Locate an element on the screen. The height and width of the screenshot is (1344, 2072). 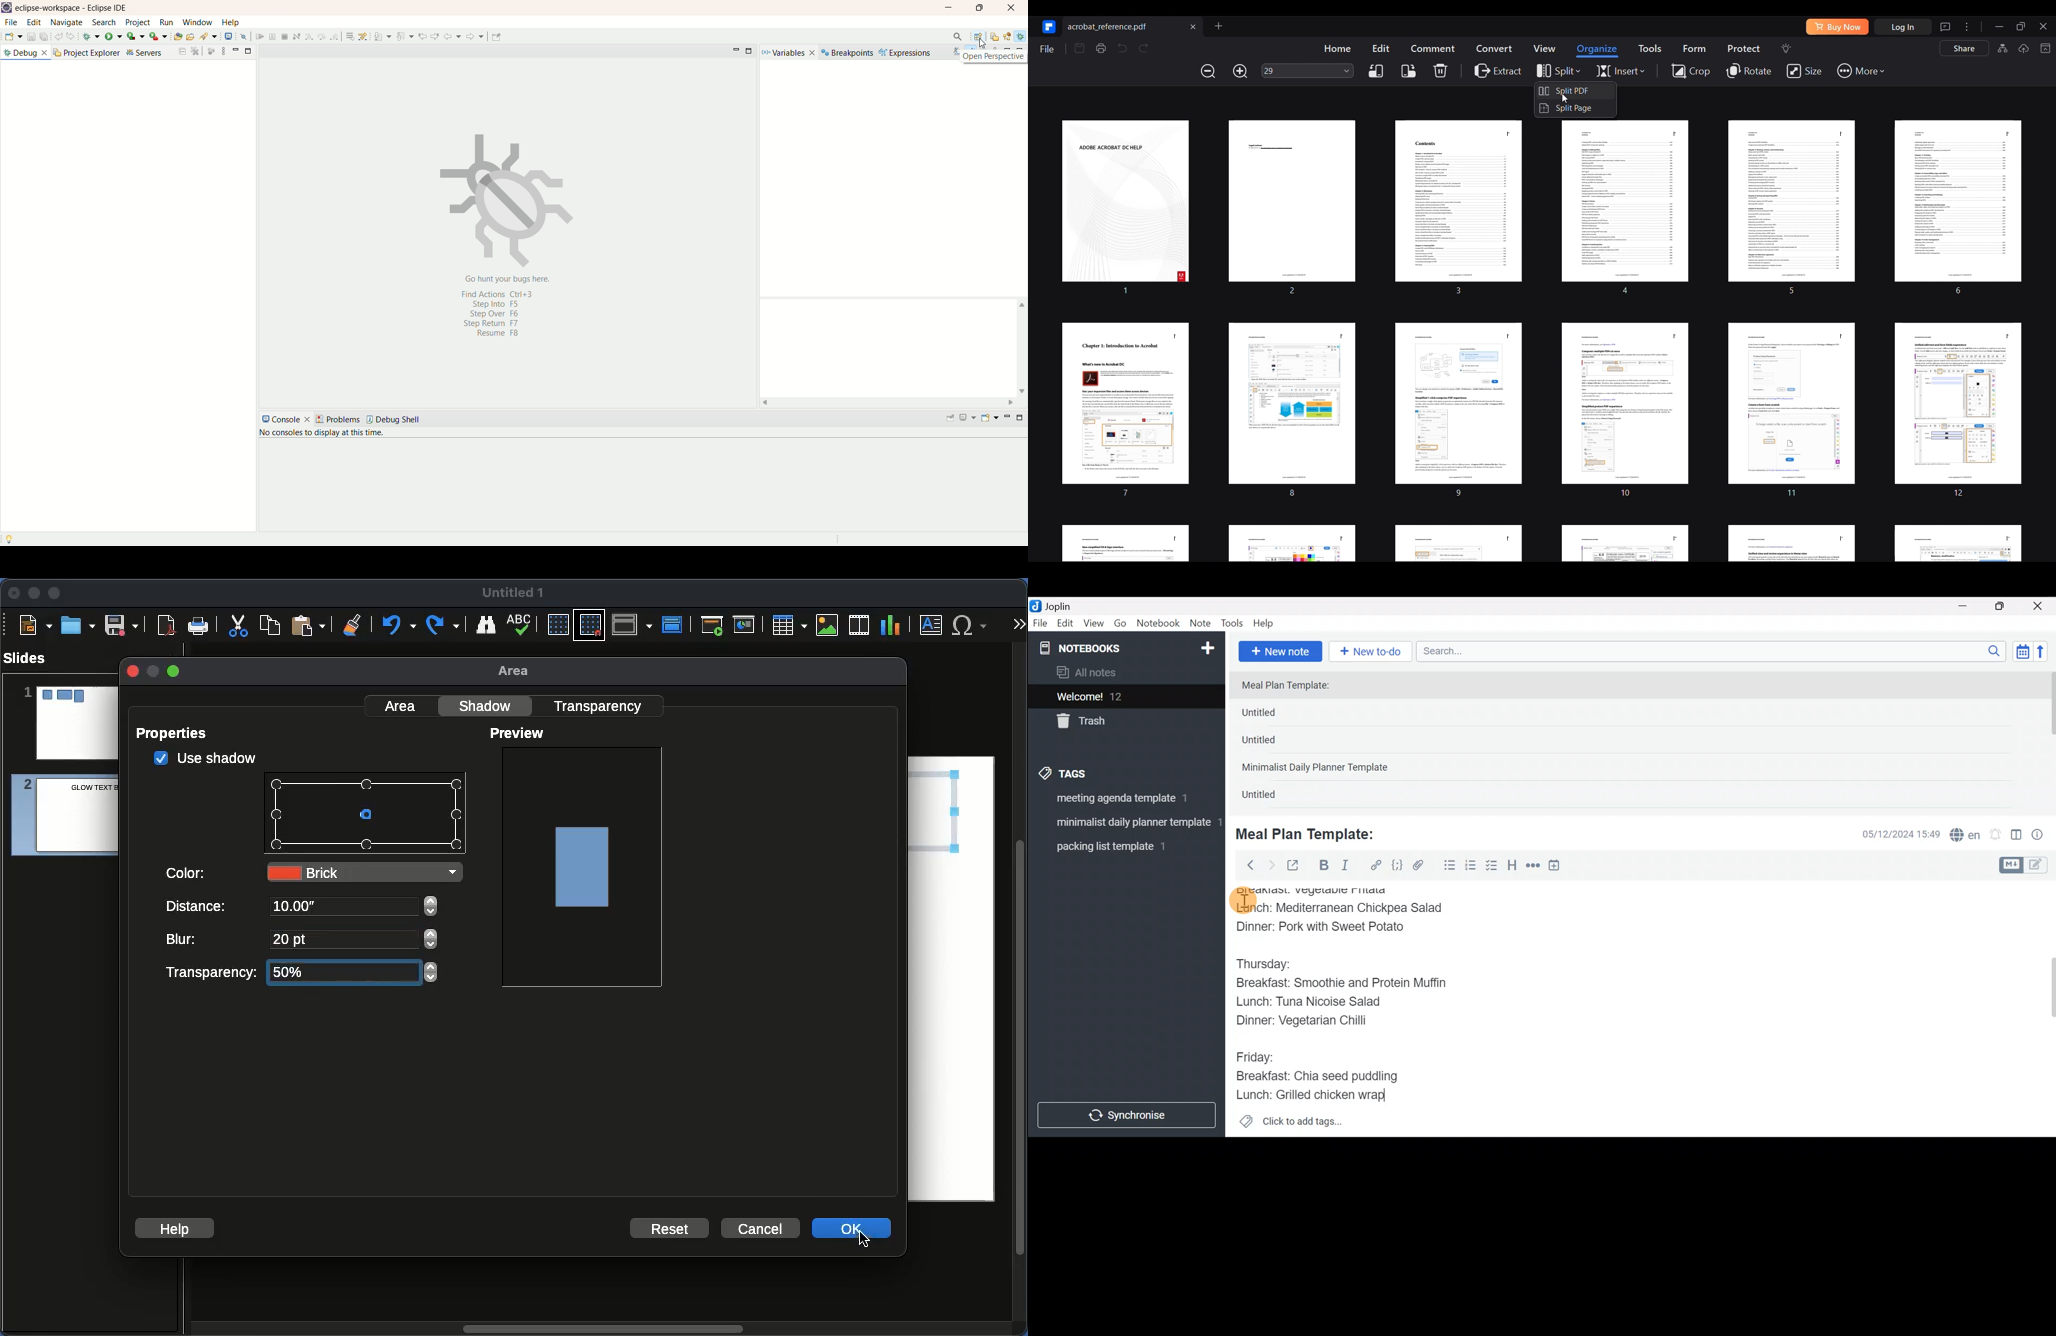
Maximize is located at coordinates (55, 595).